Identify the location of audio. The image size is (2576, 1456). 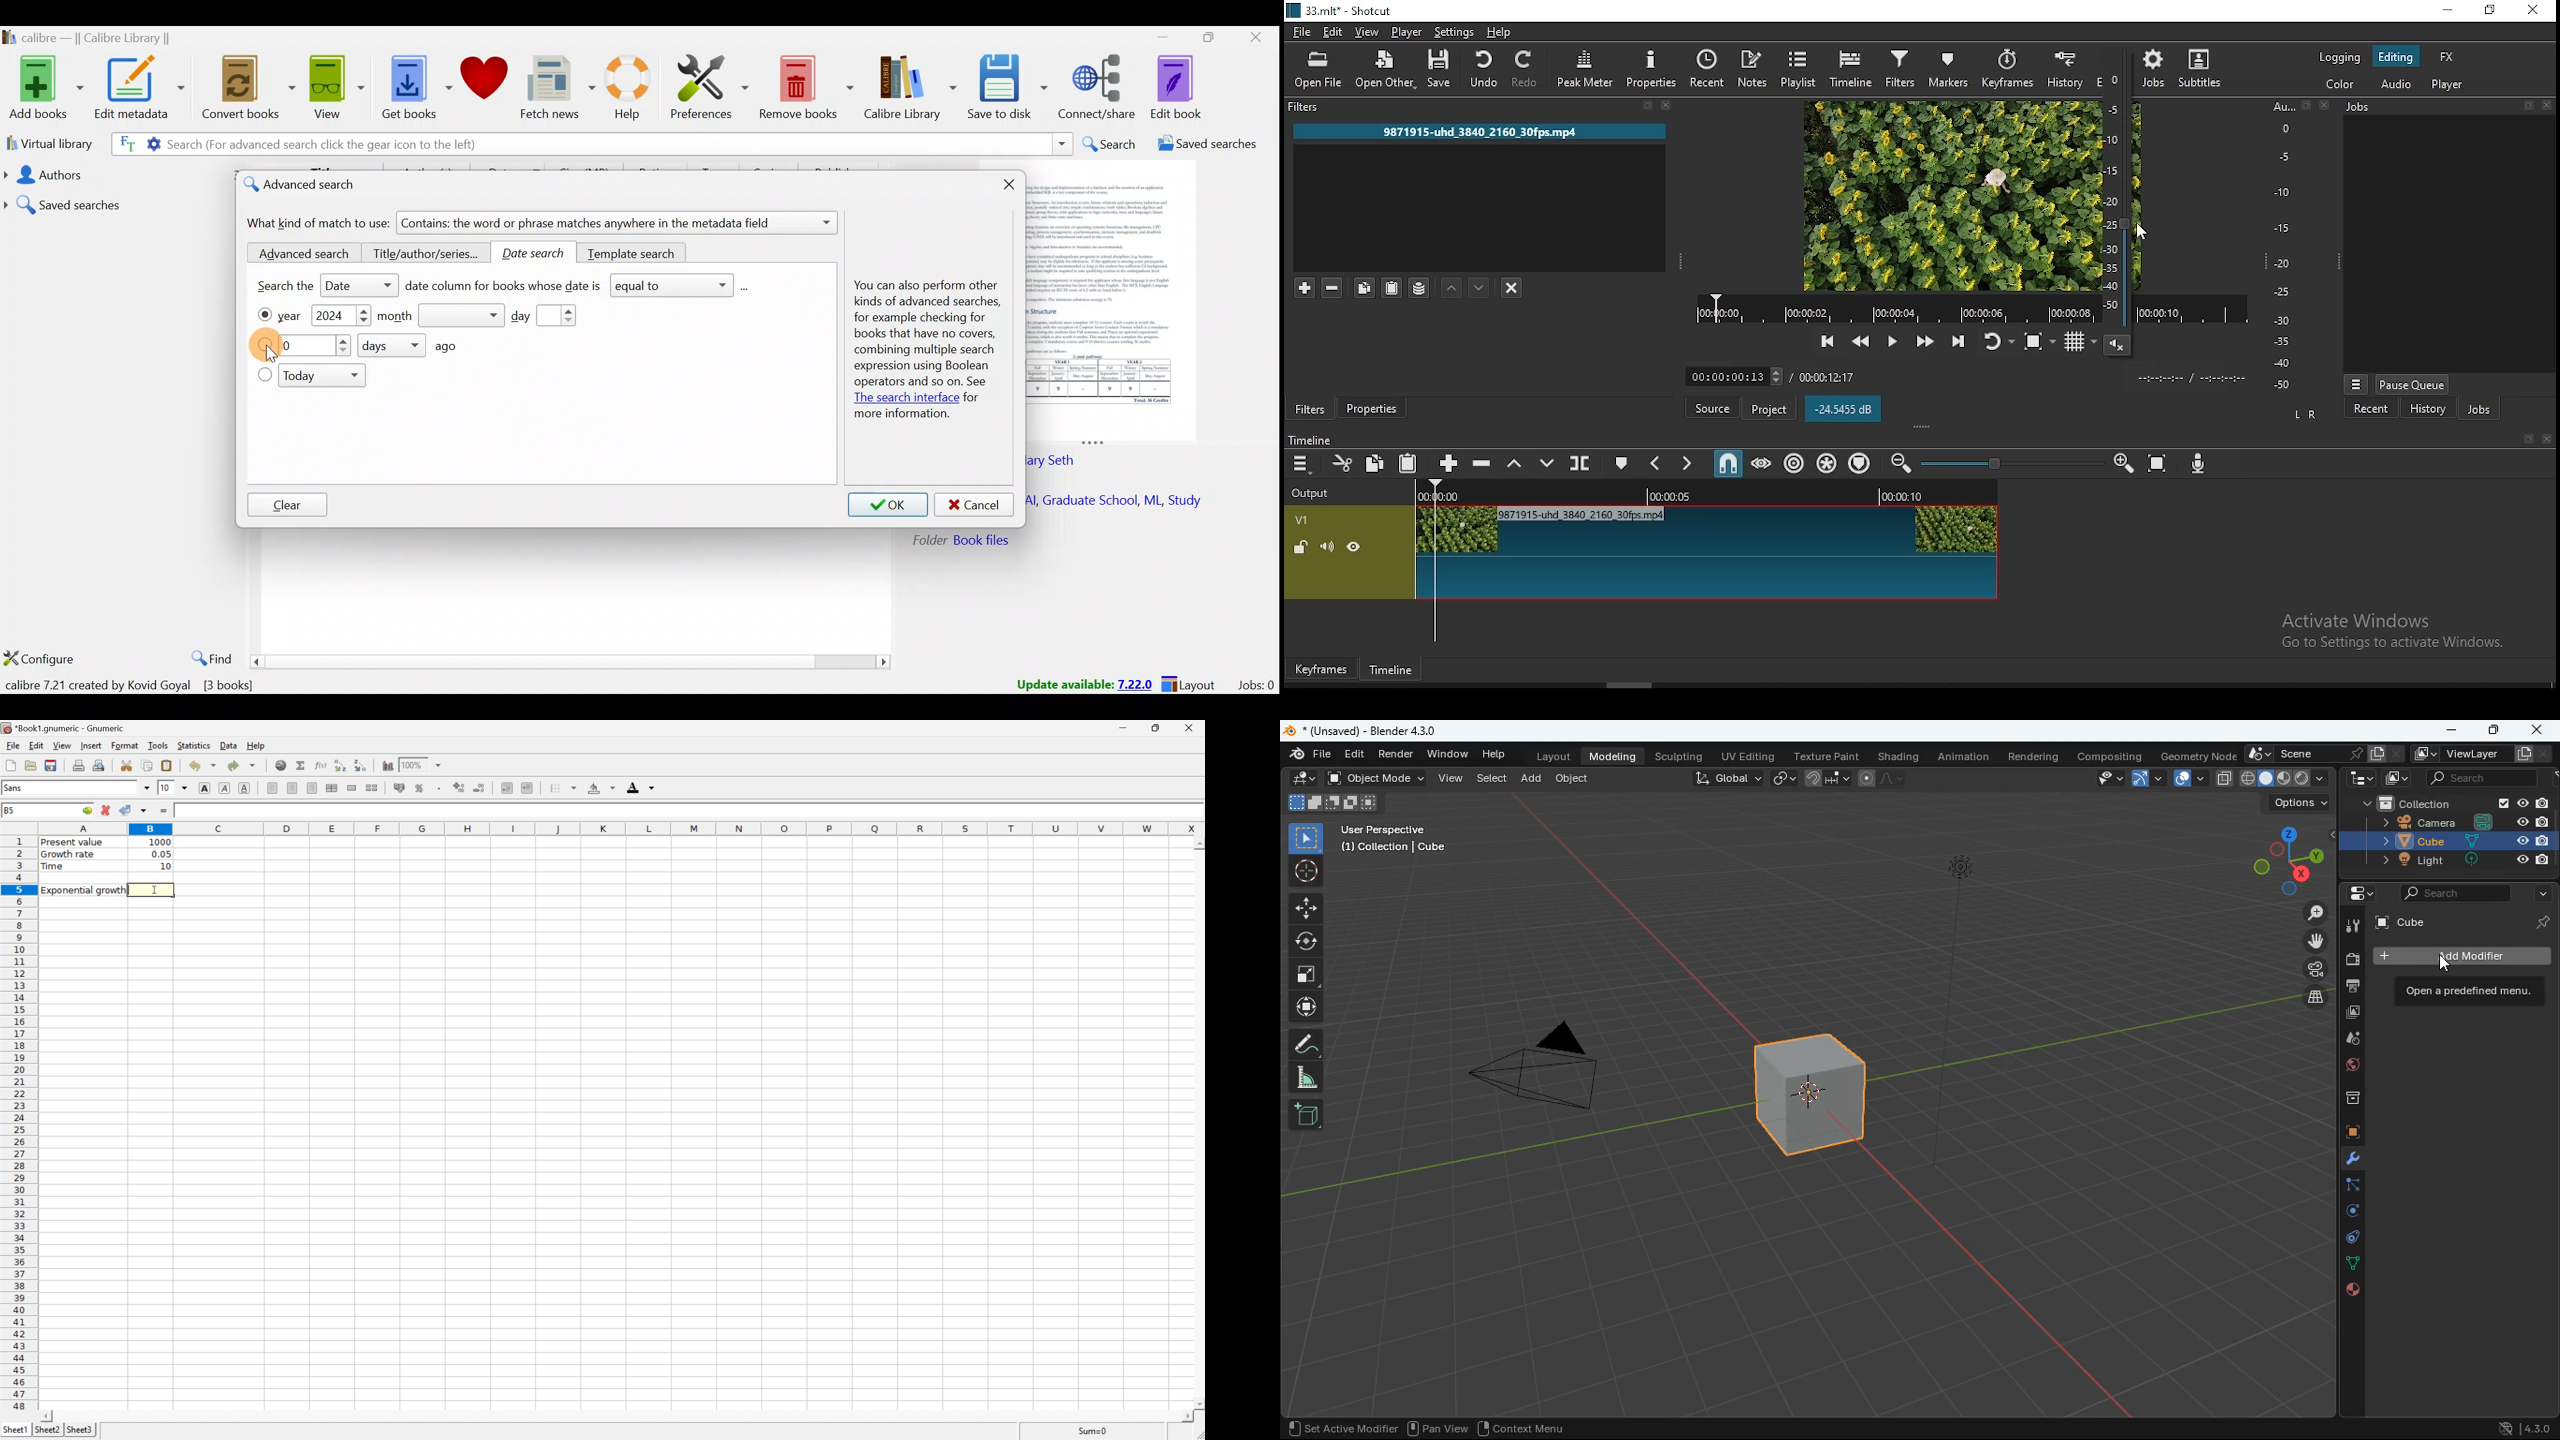
(2396, 81).